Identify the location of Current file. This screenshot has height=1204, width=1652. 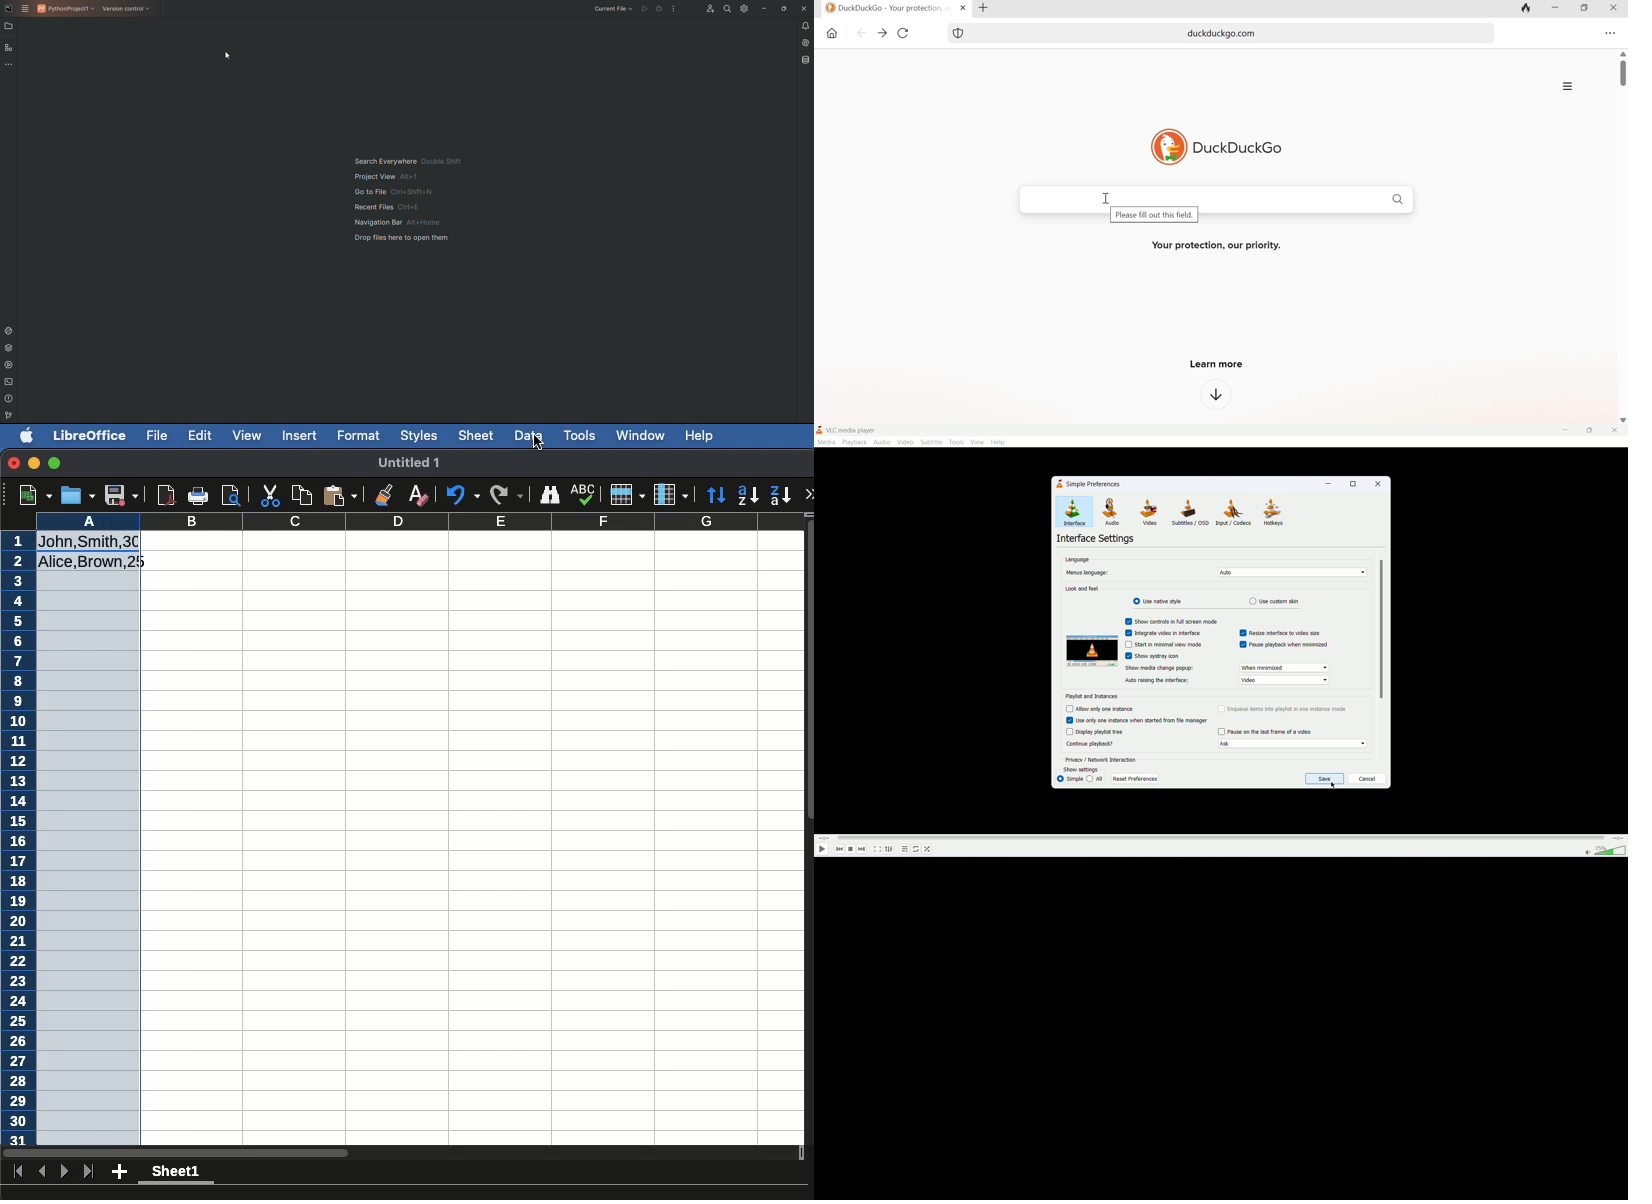
(613, 9).